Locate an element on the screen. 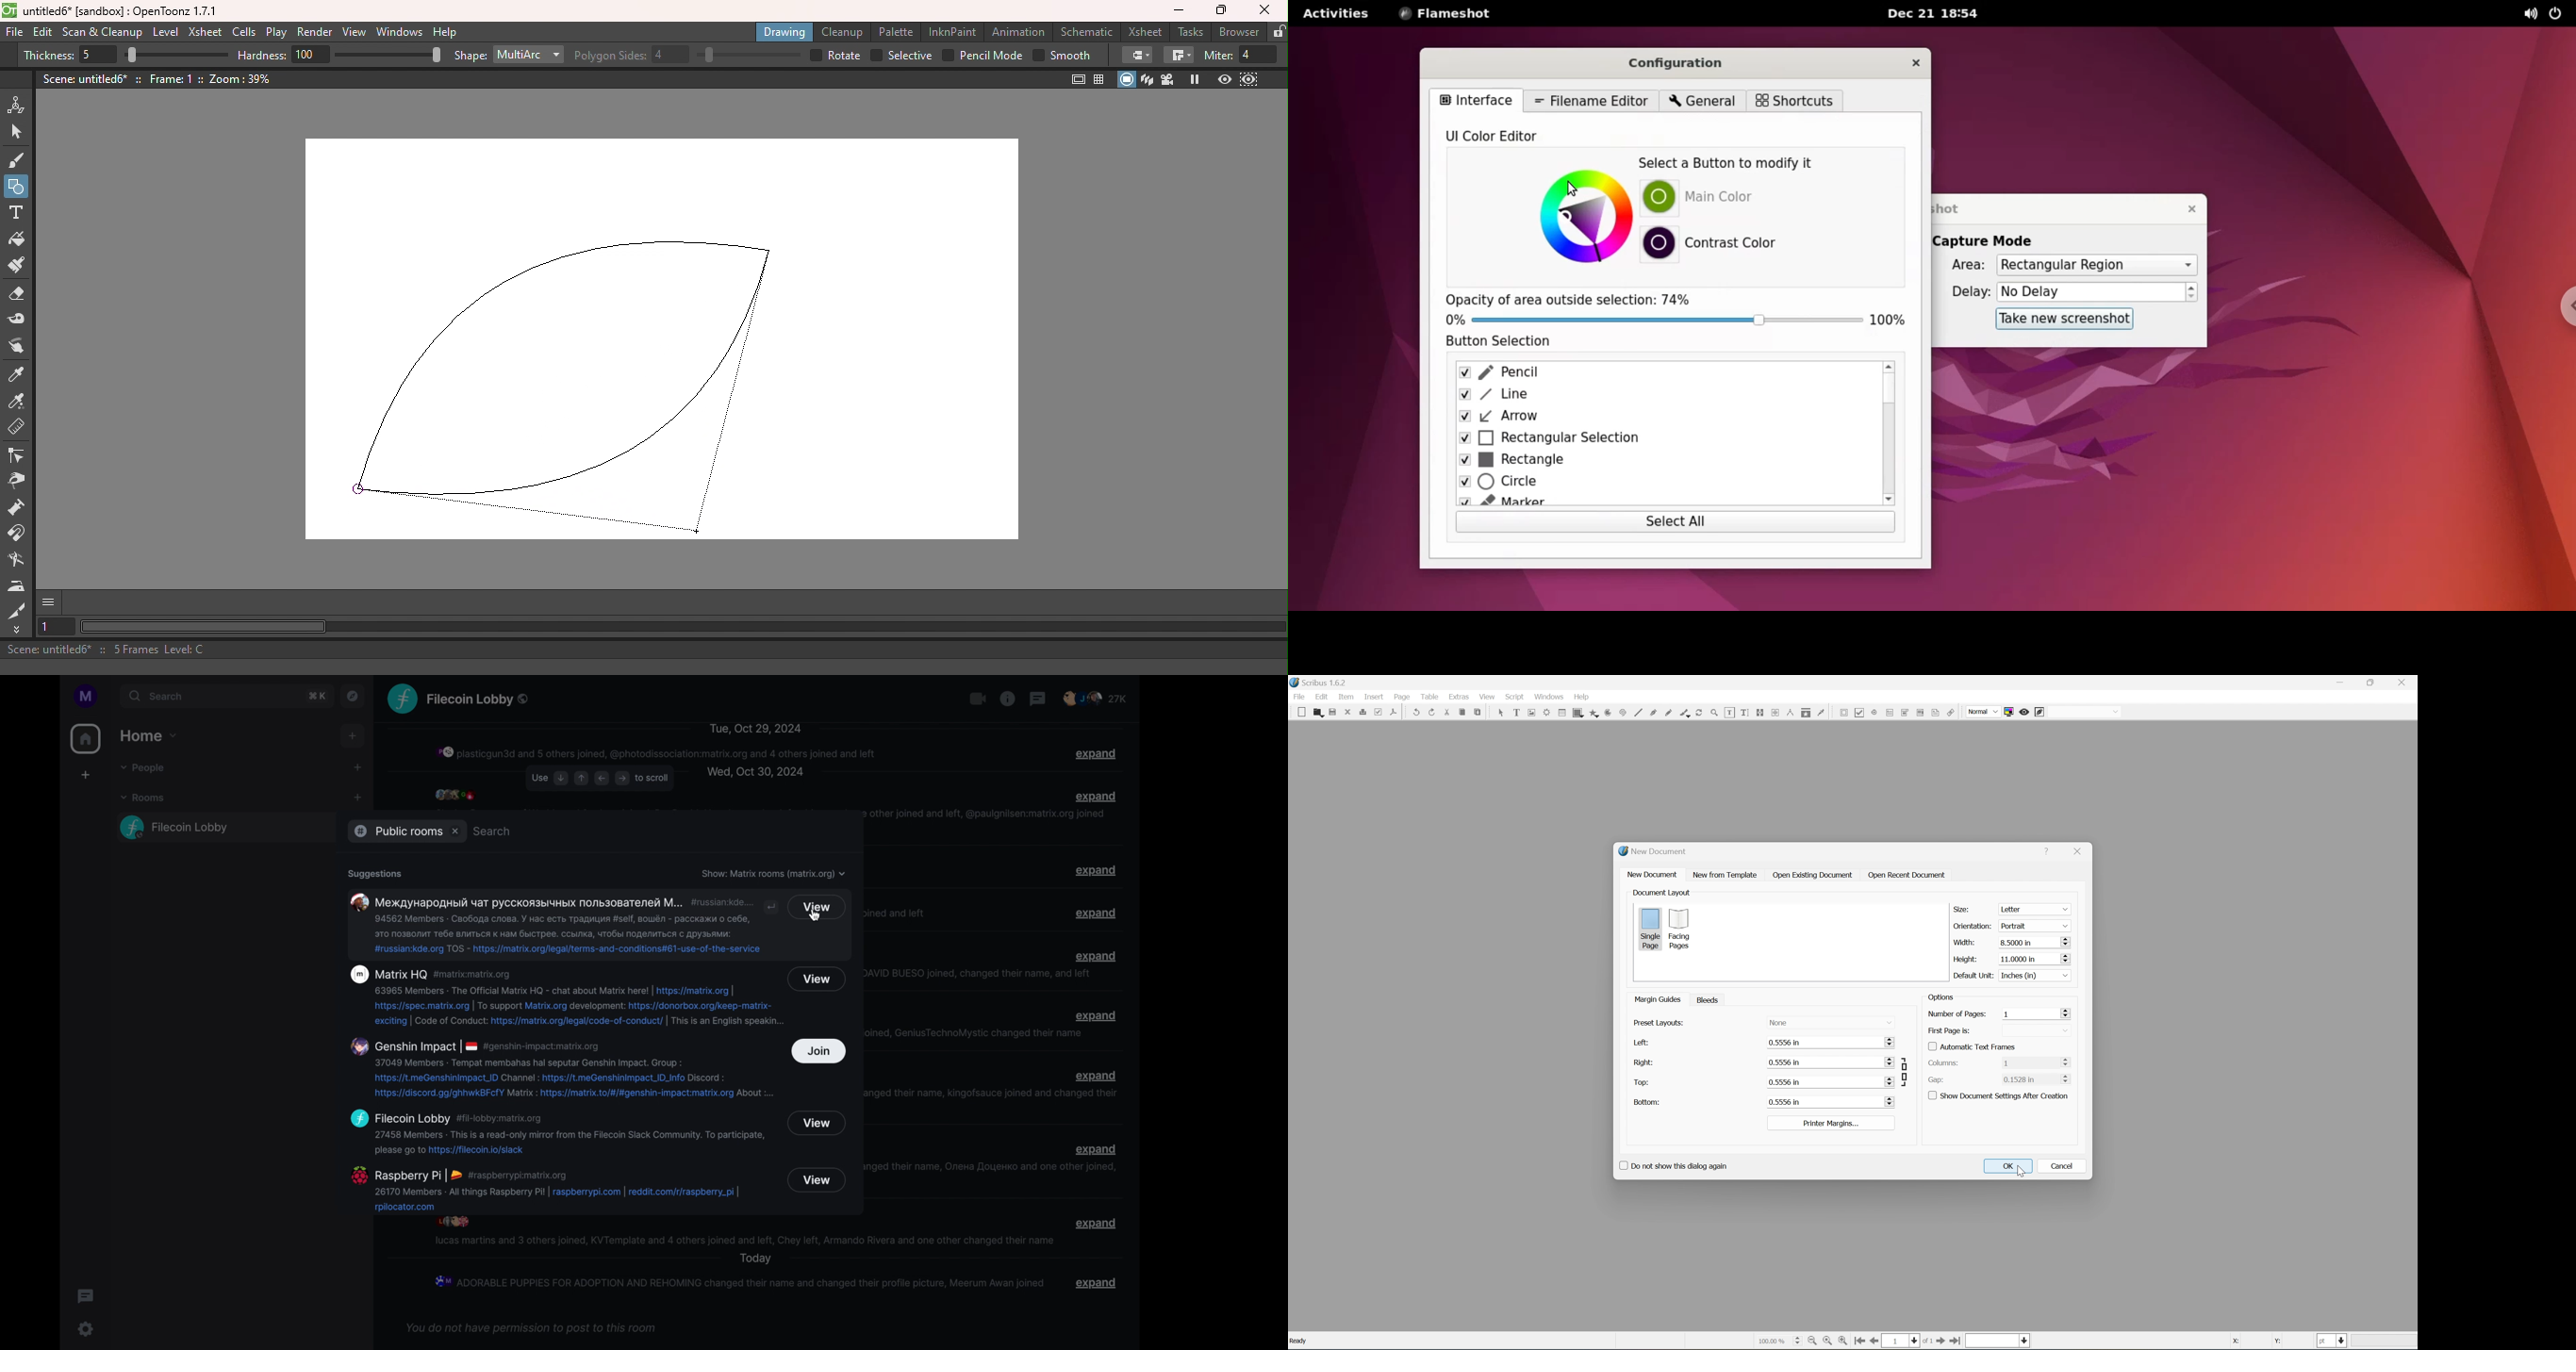  home dropdown is located at coordinates (149, 736).